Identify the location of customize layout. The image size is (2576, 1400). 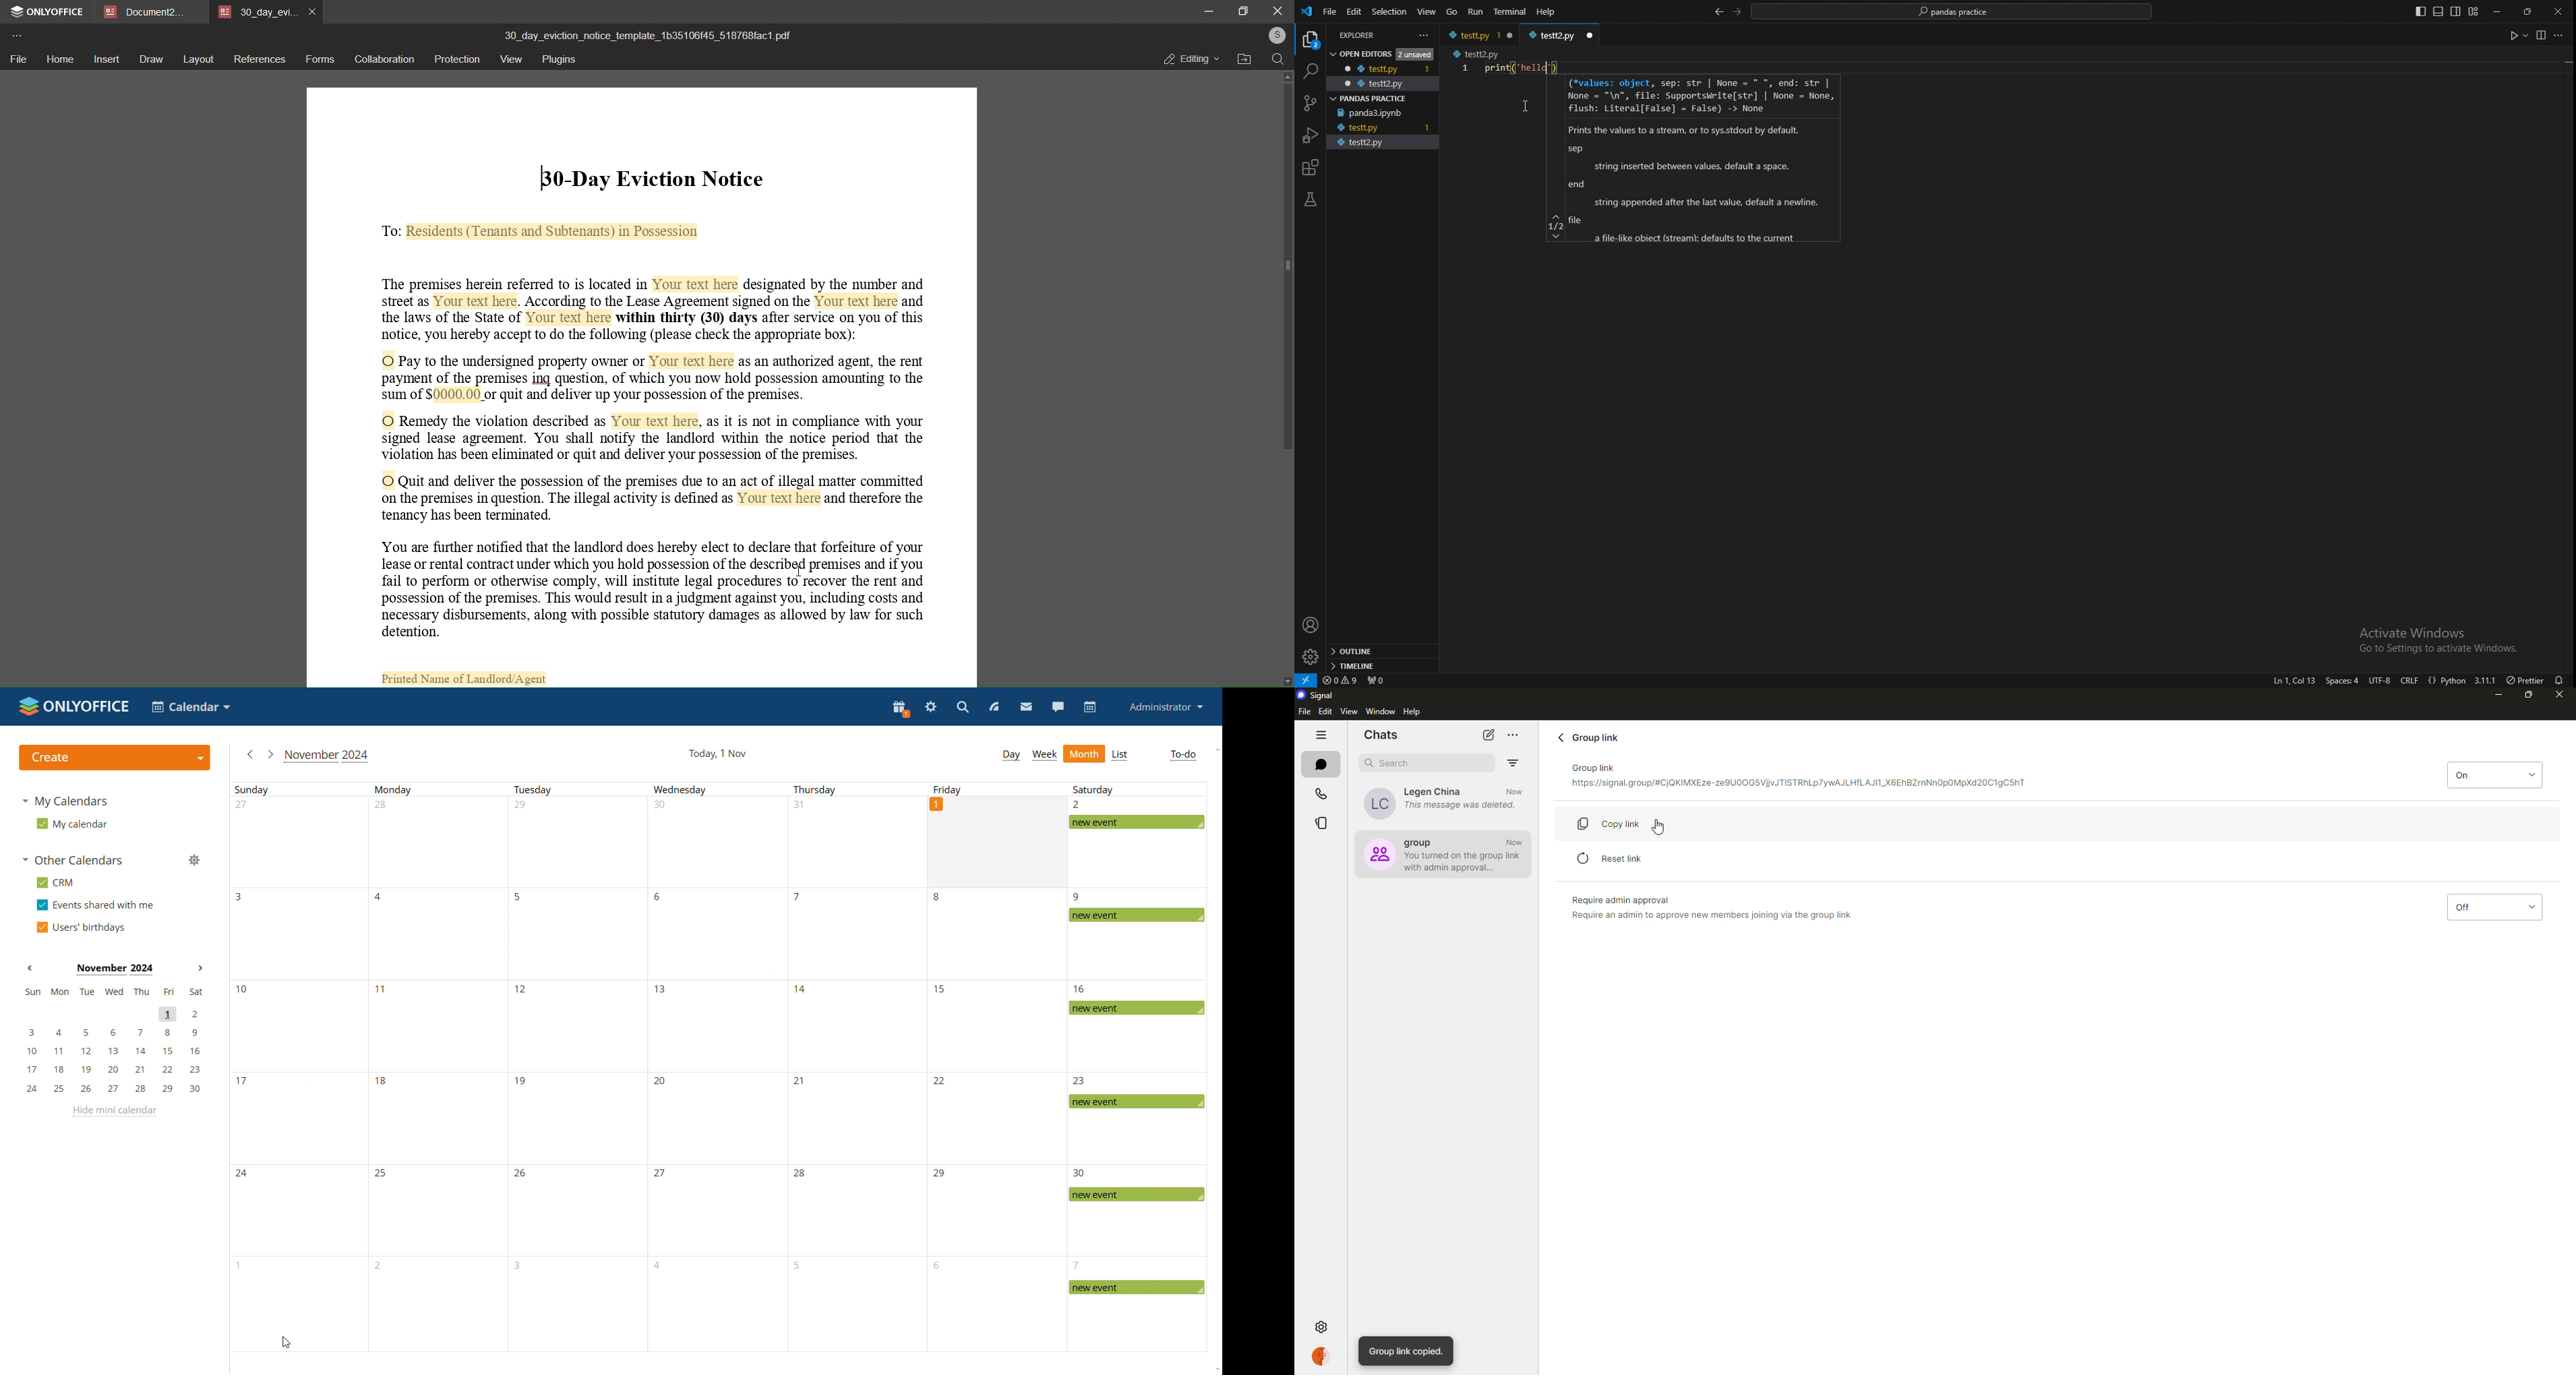
(2473, 12).